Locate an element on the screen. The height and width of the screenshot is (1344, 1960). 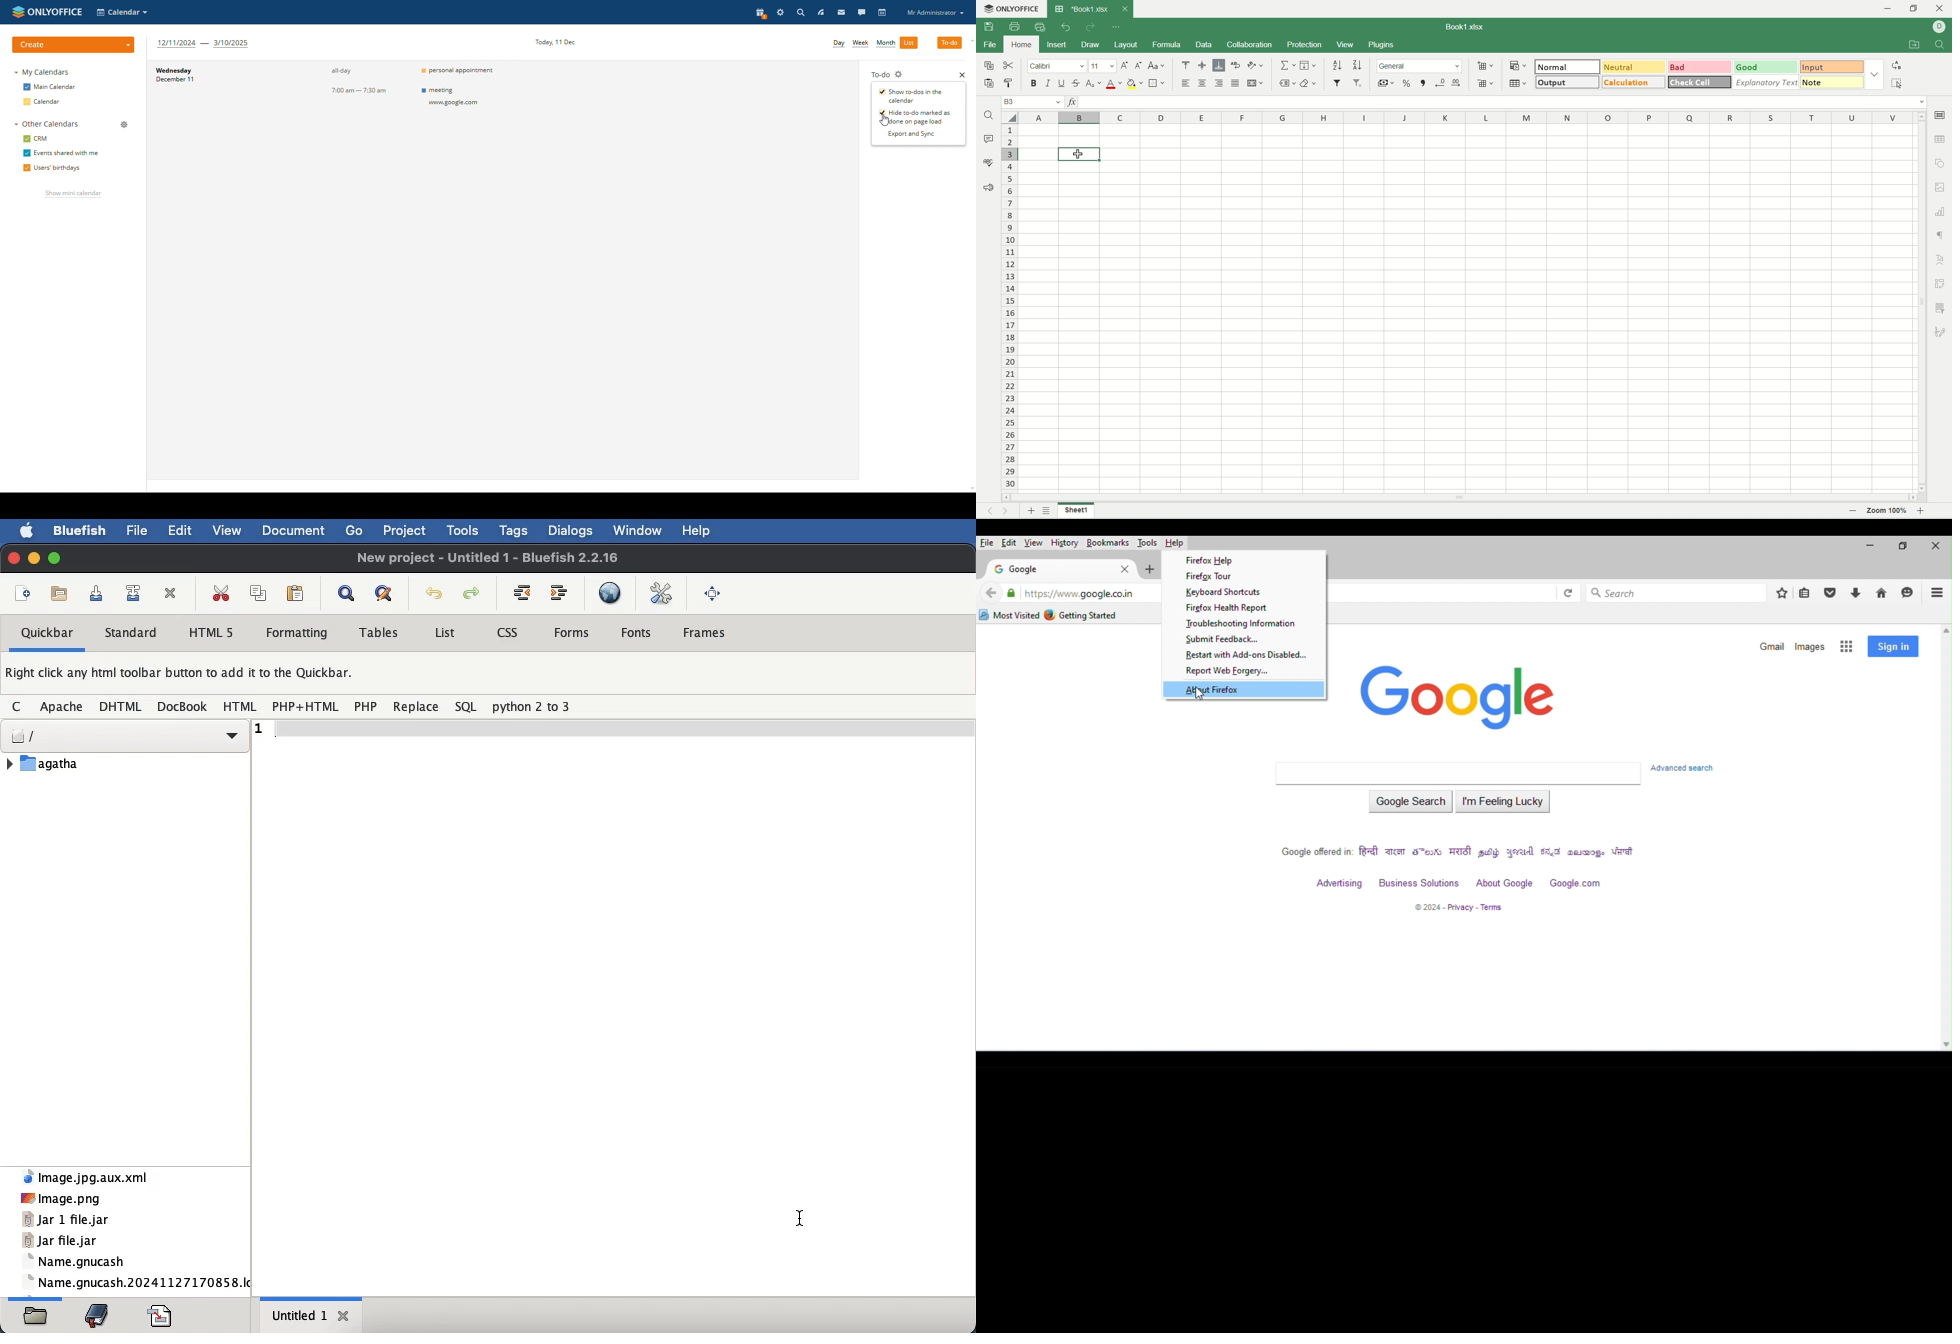
font size is located at coordinates (1103, 66).